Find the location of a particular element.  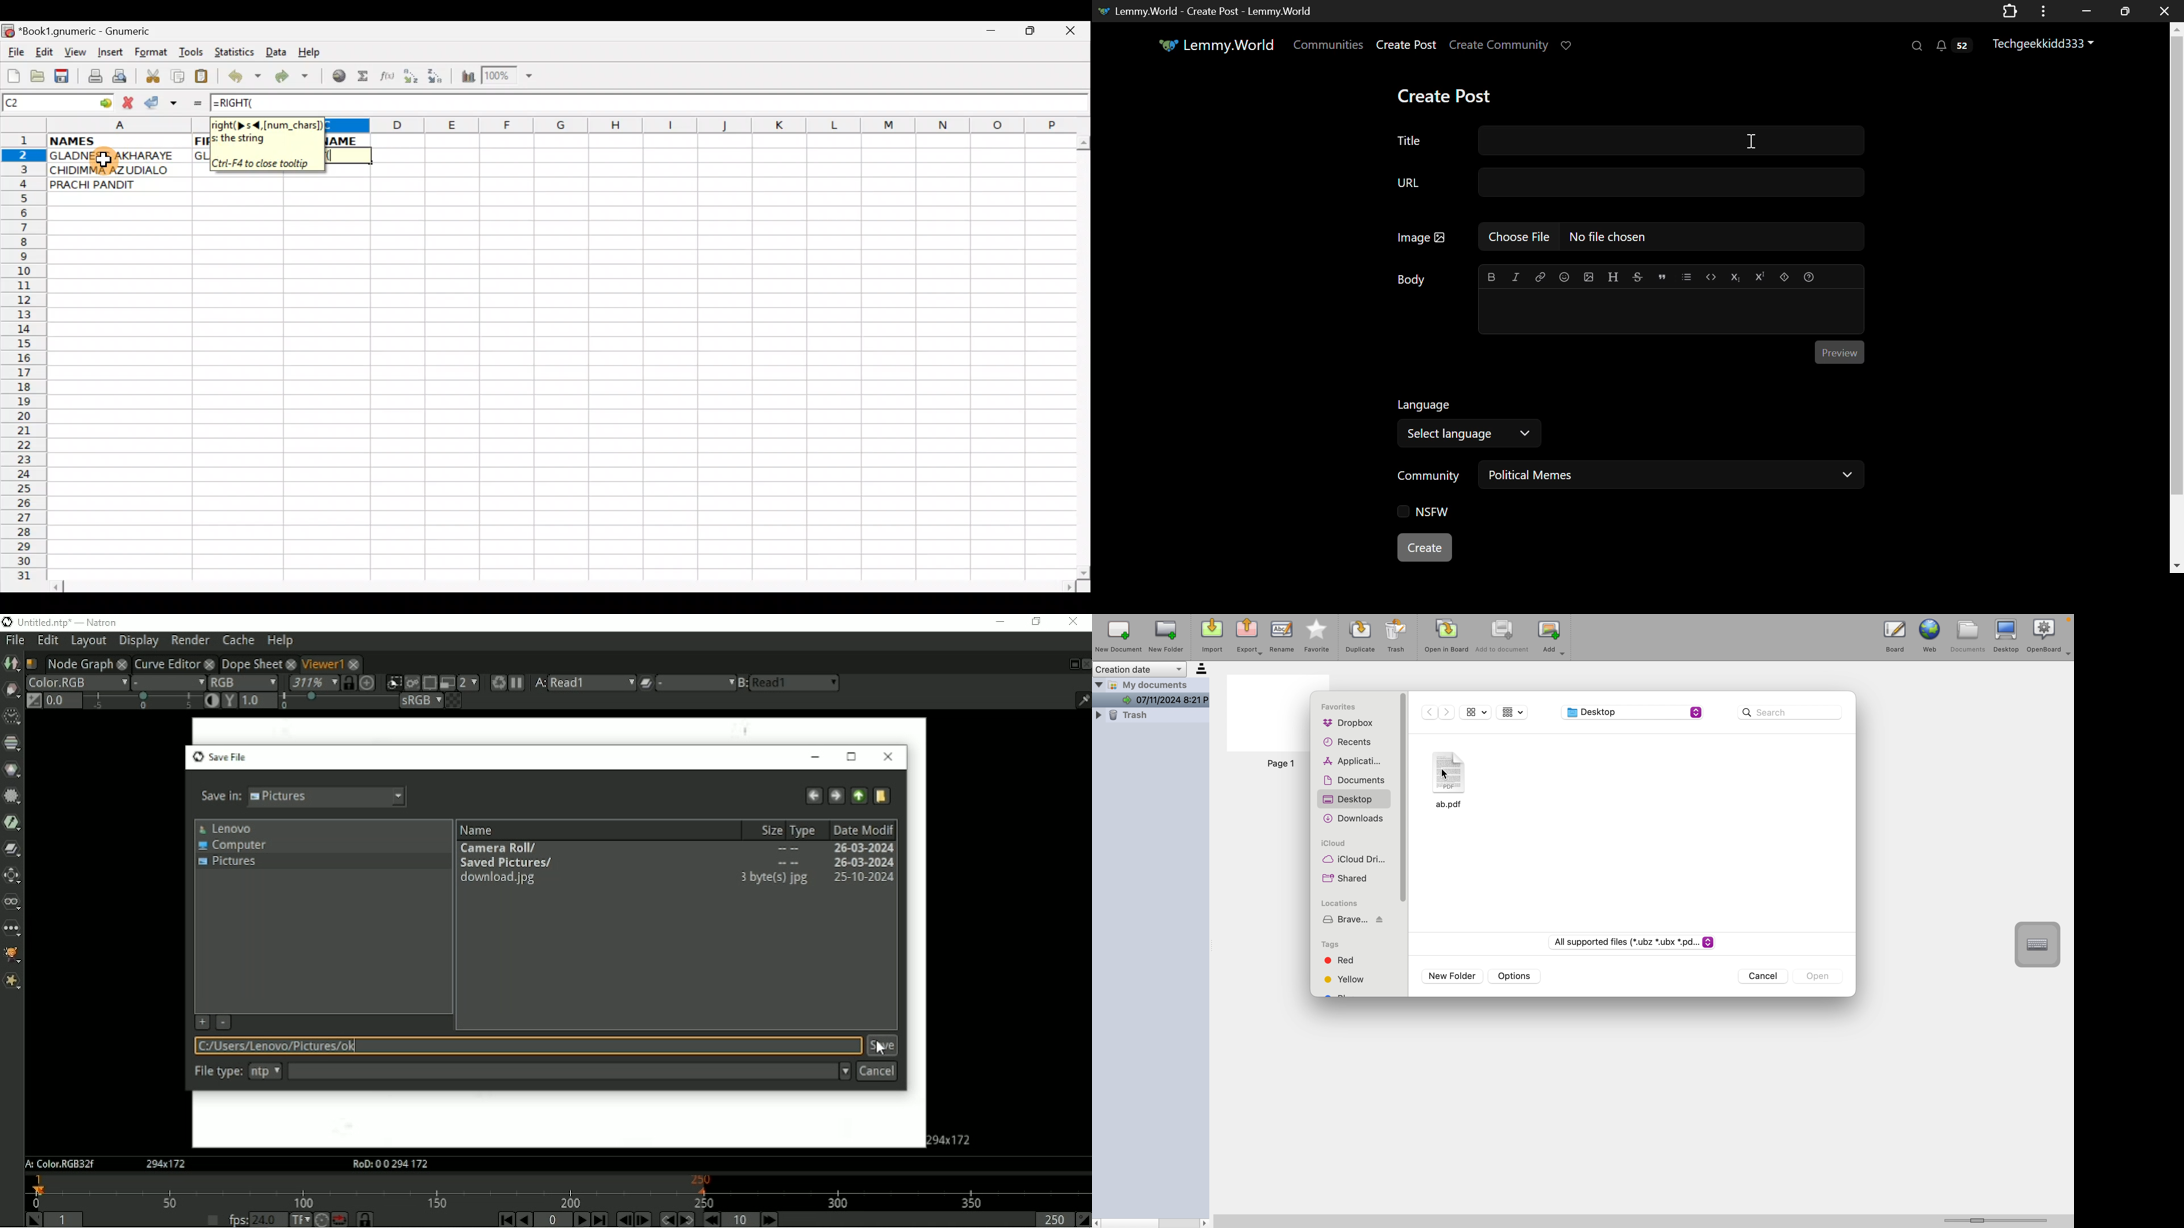

Insert is located at coordinates (110, 52).